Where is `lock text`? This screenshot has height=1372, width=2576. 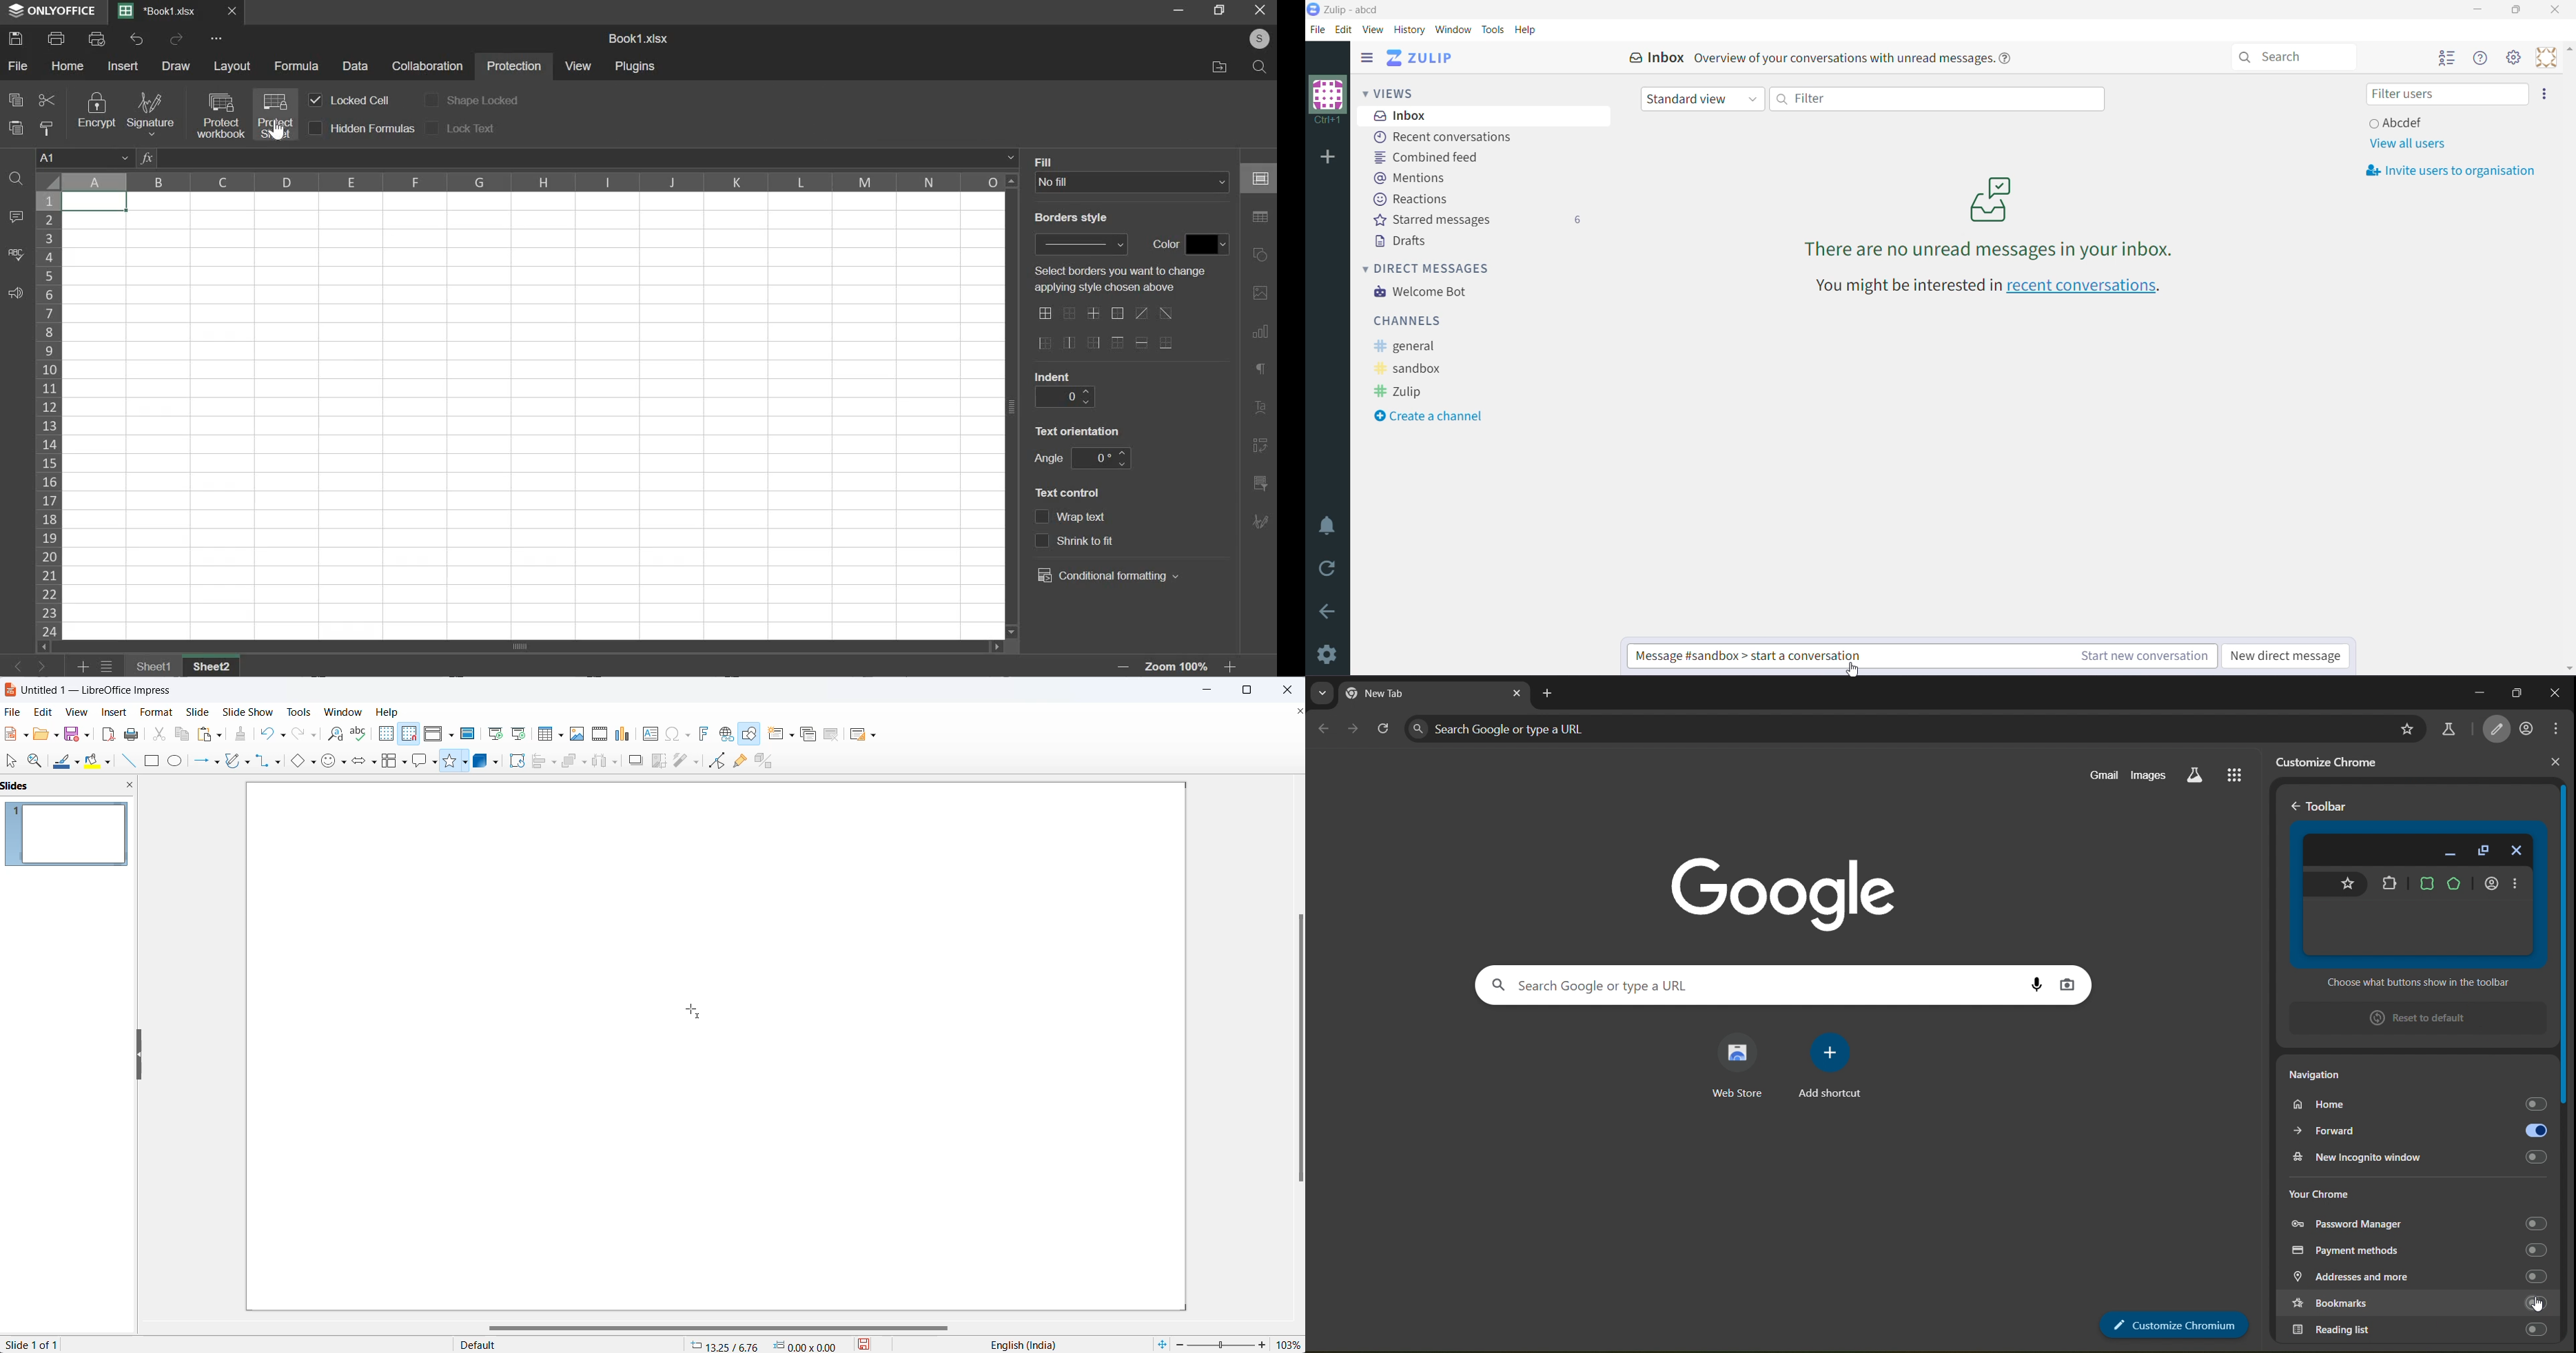
lock text is located at coordinates (471, 128).